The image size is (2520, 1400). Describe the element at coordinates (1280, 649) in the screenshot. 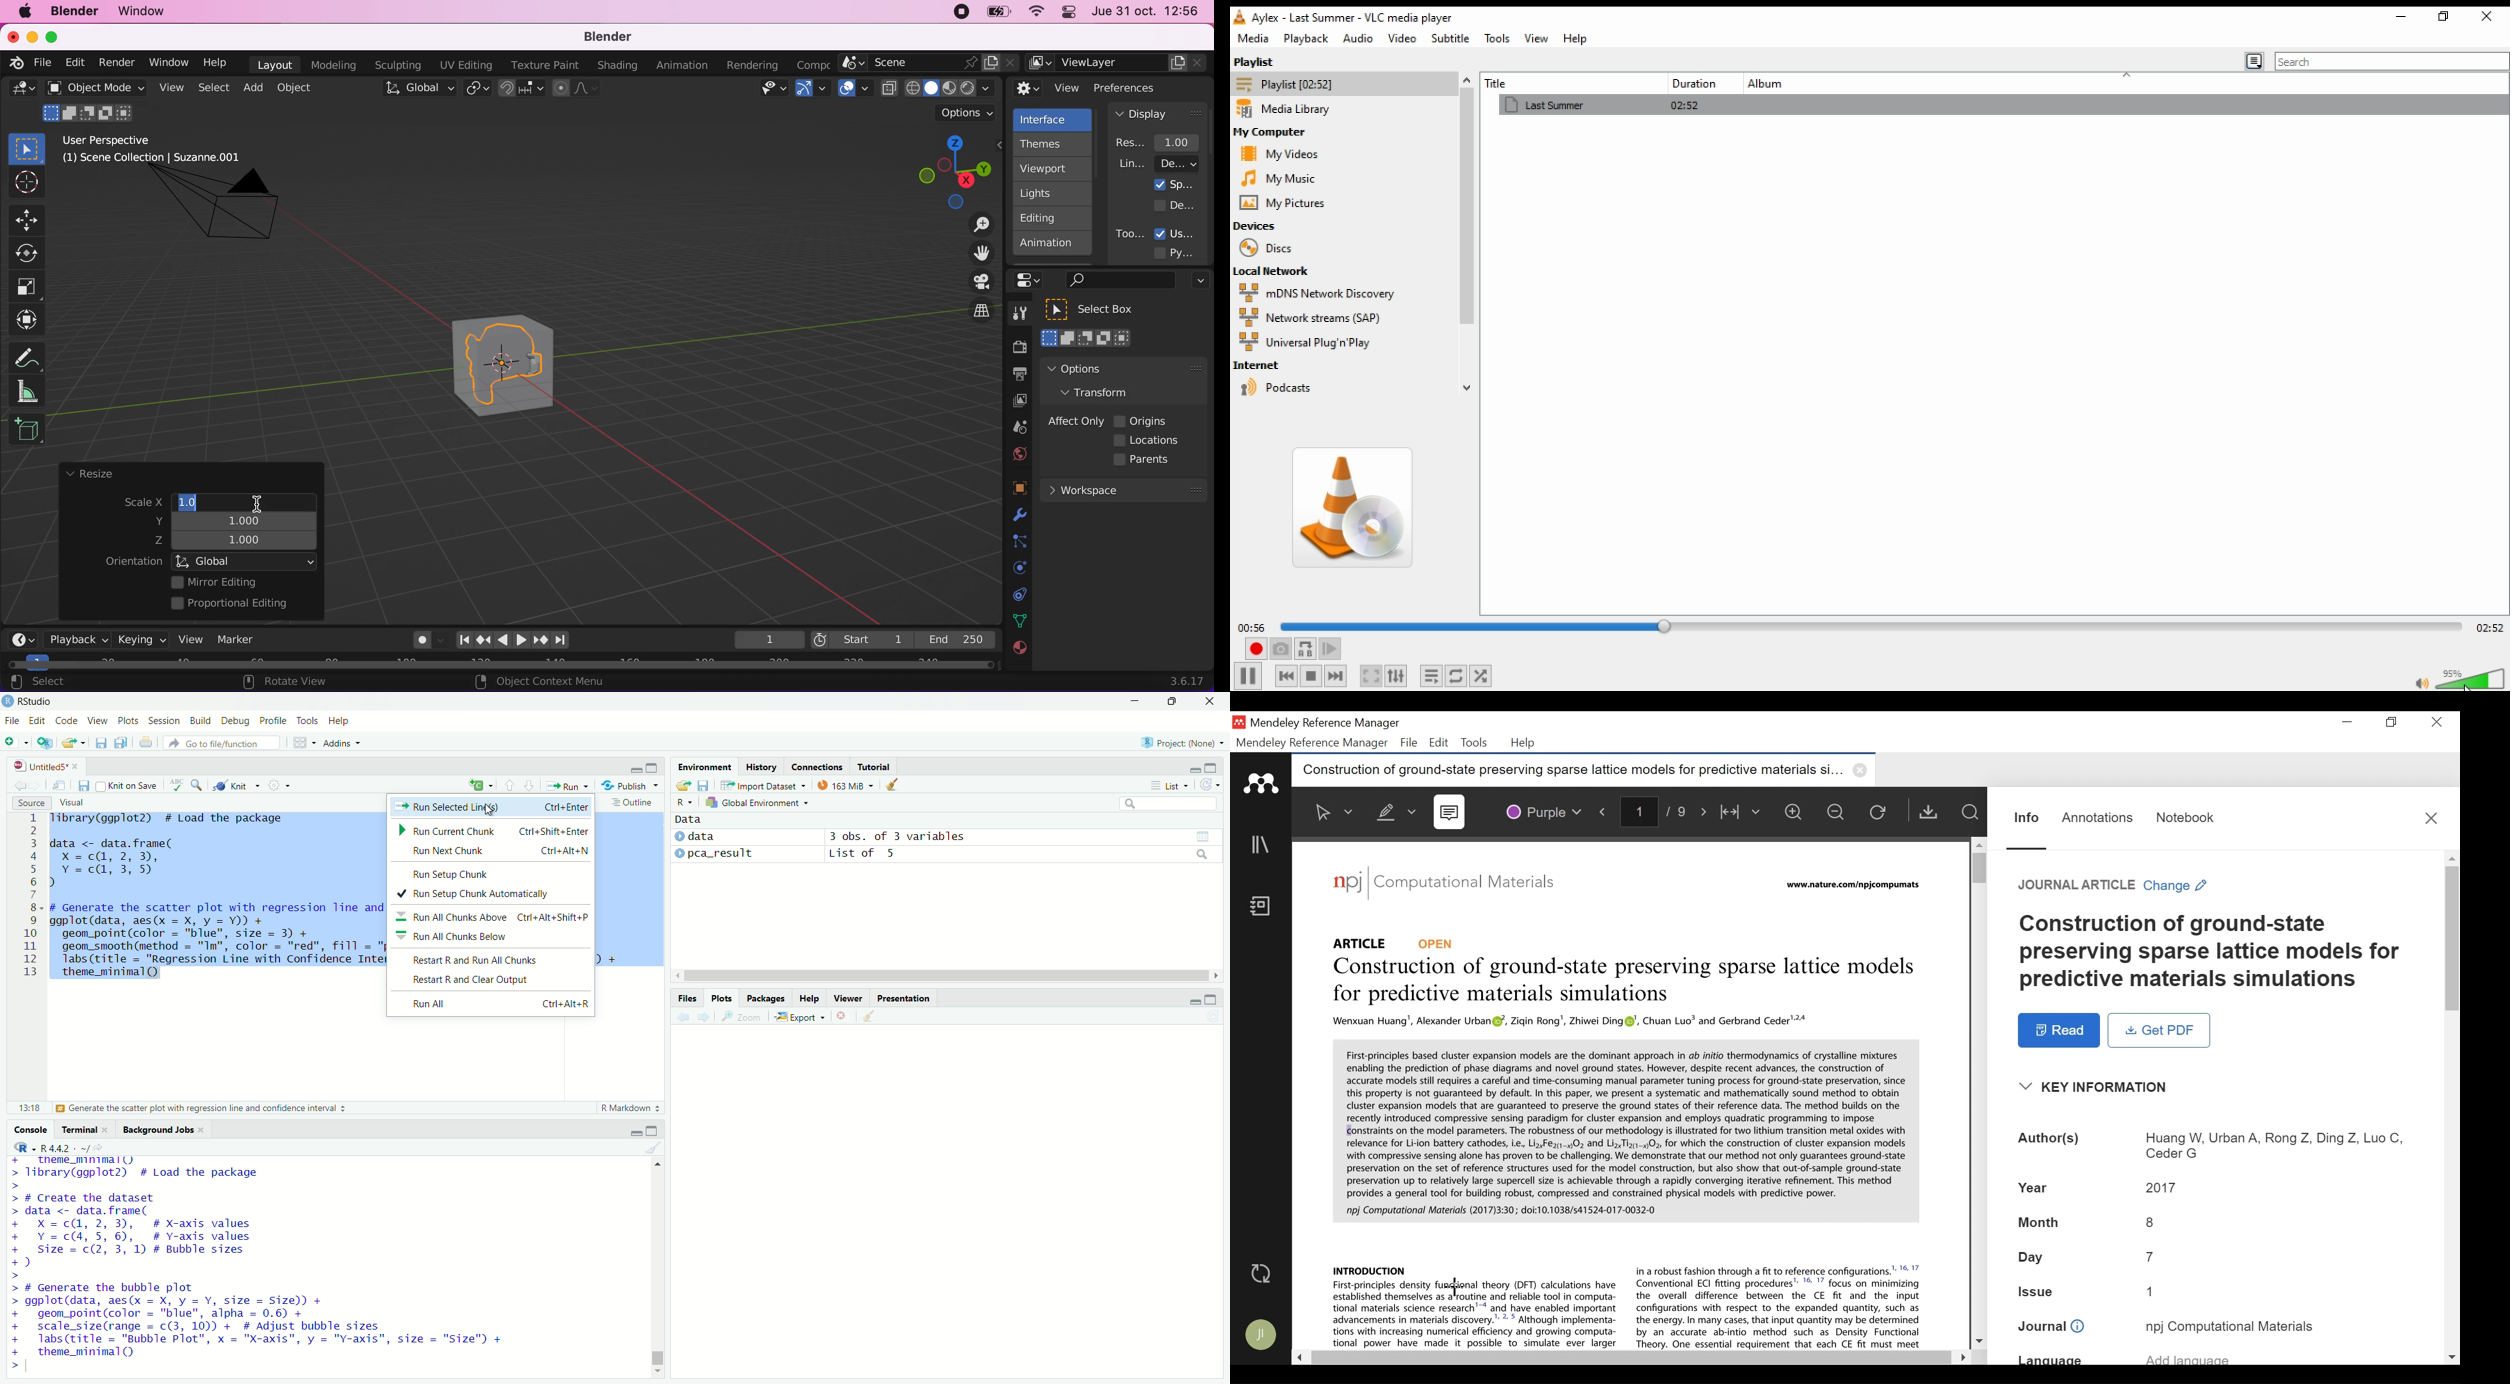

I see `take a snapshot` at that location.